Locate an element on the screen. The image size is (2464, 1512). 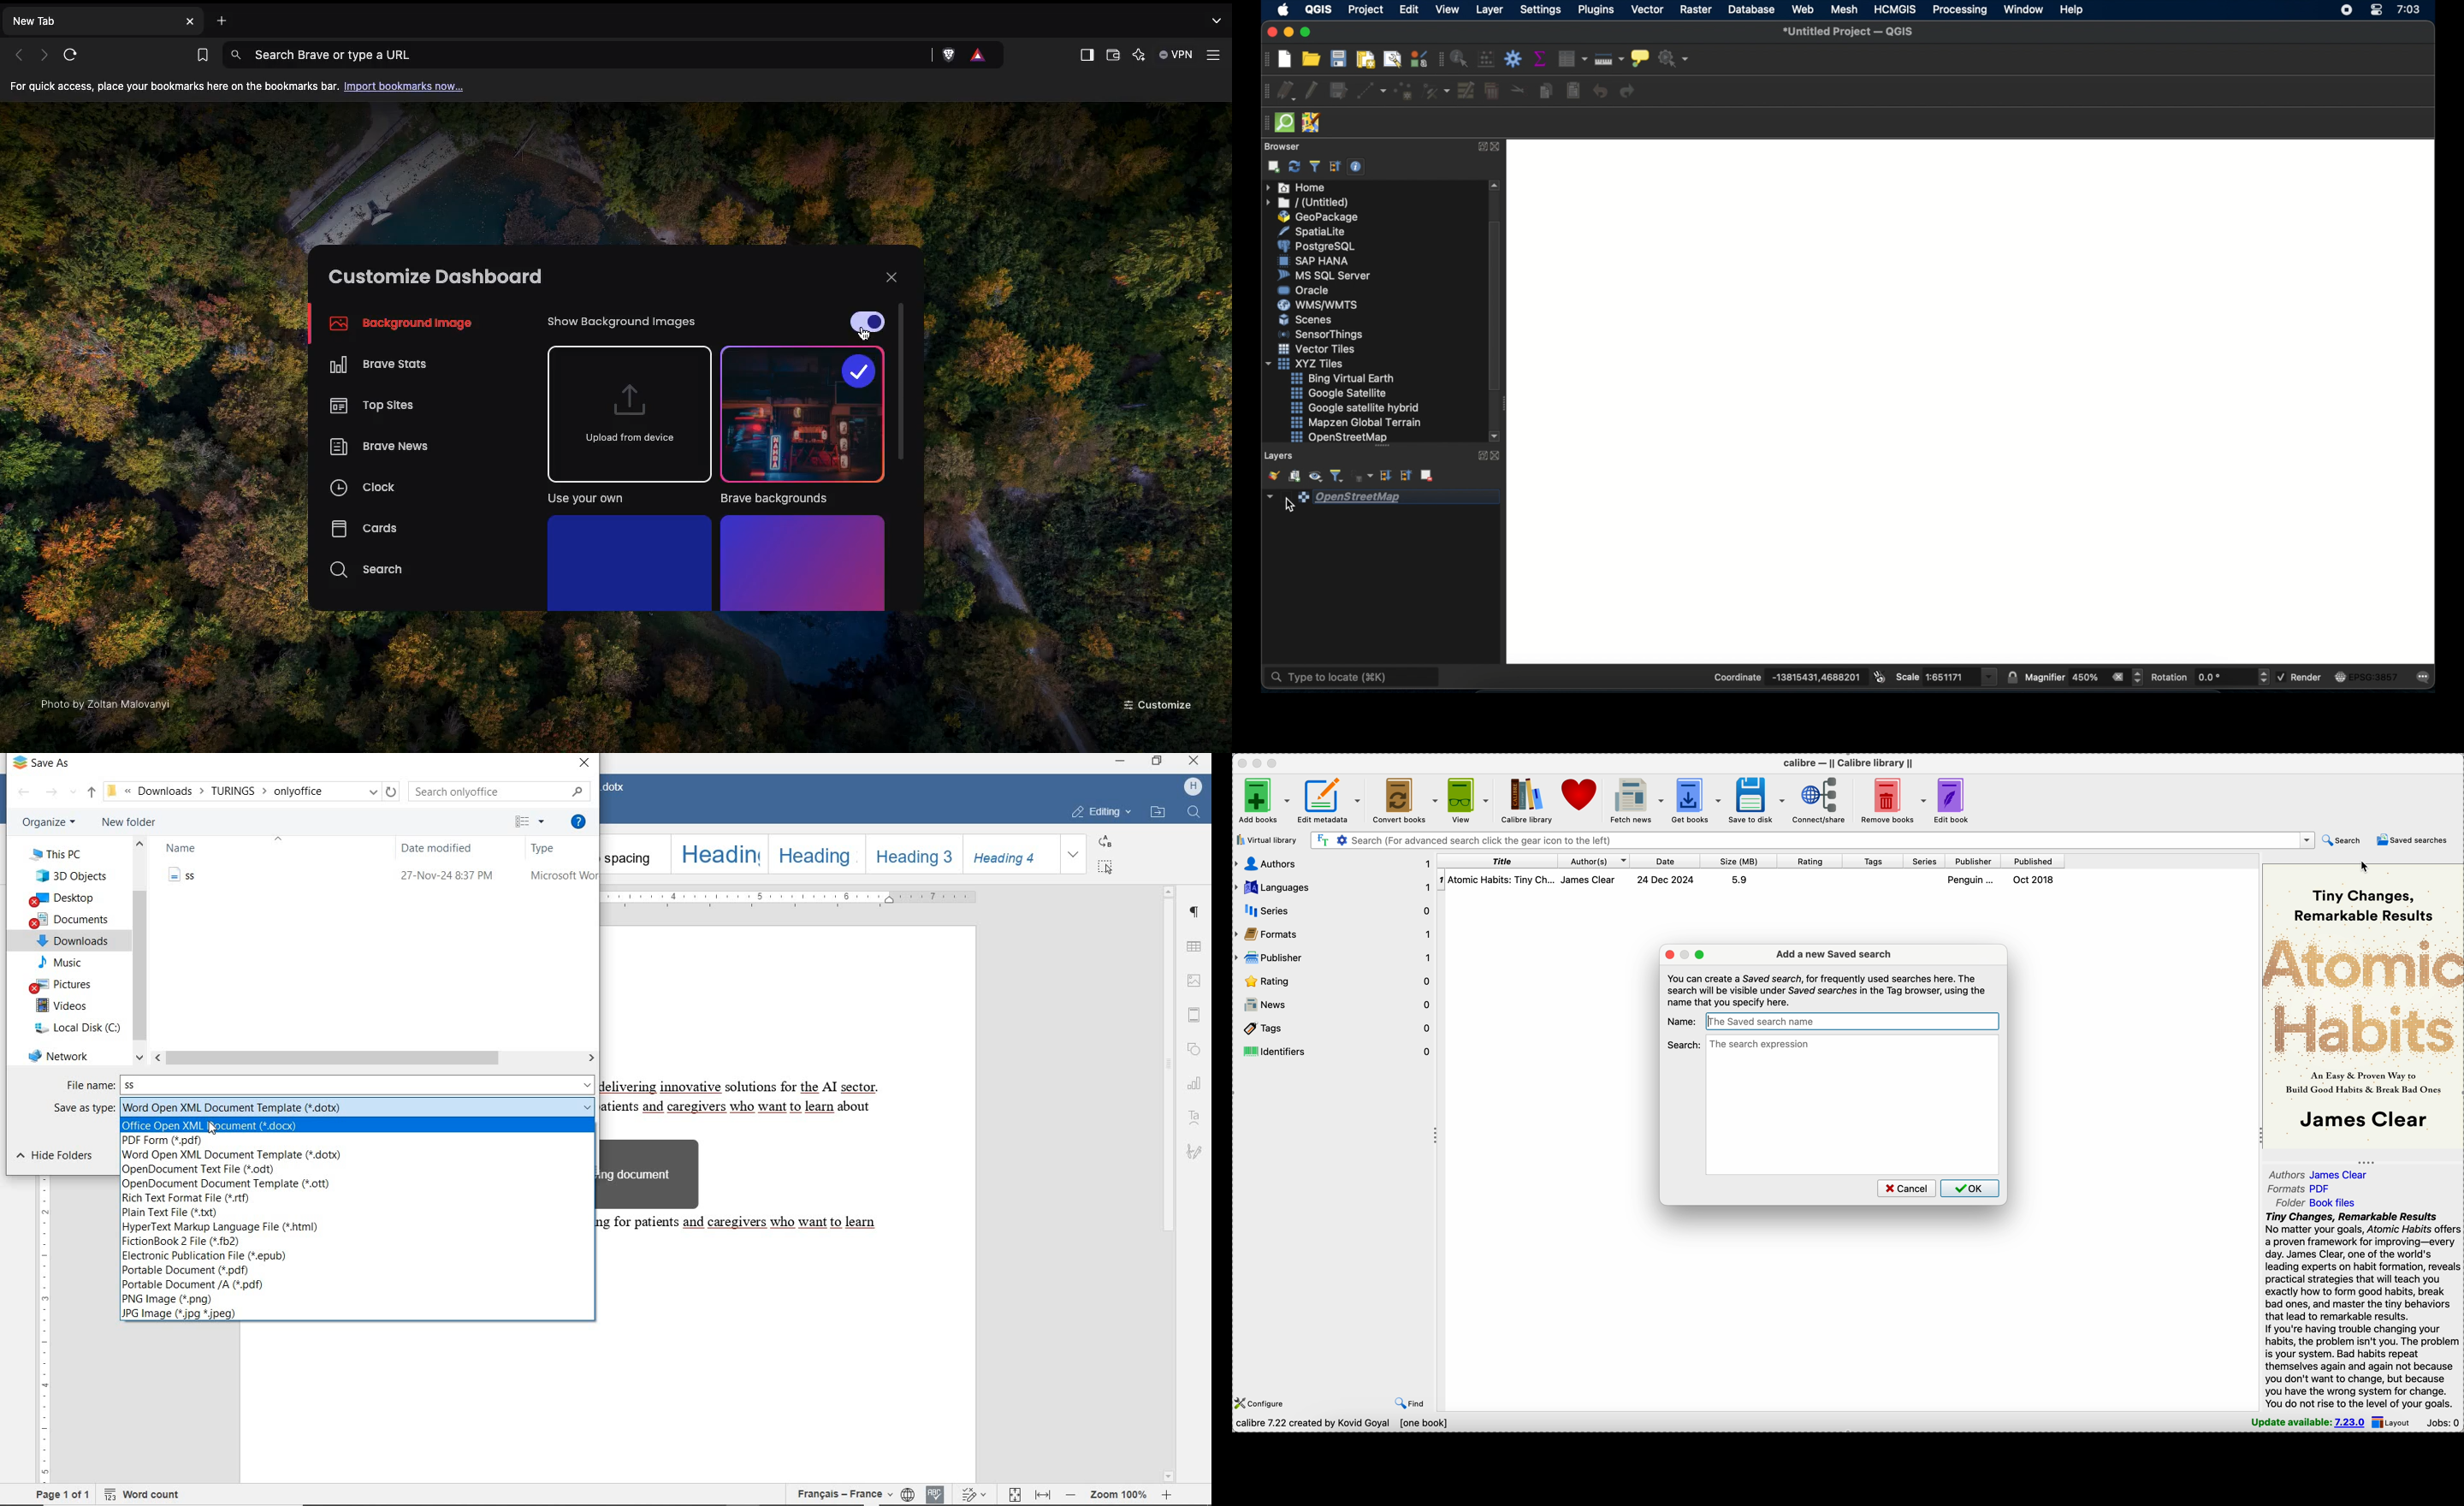
edit book is located at coordinates (1957, 800).